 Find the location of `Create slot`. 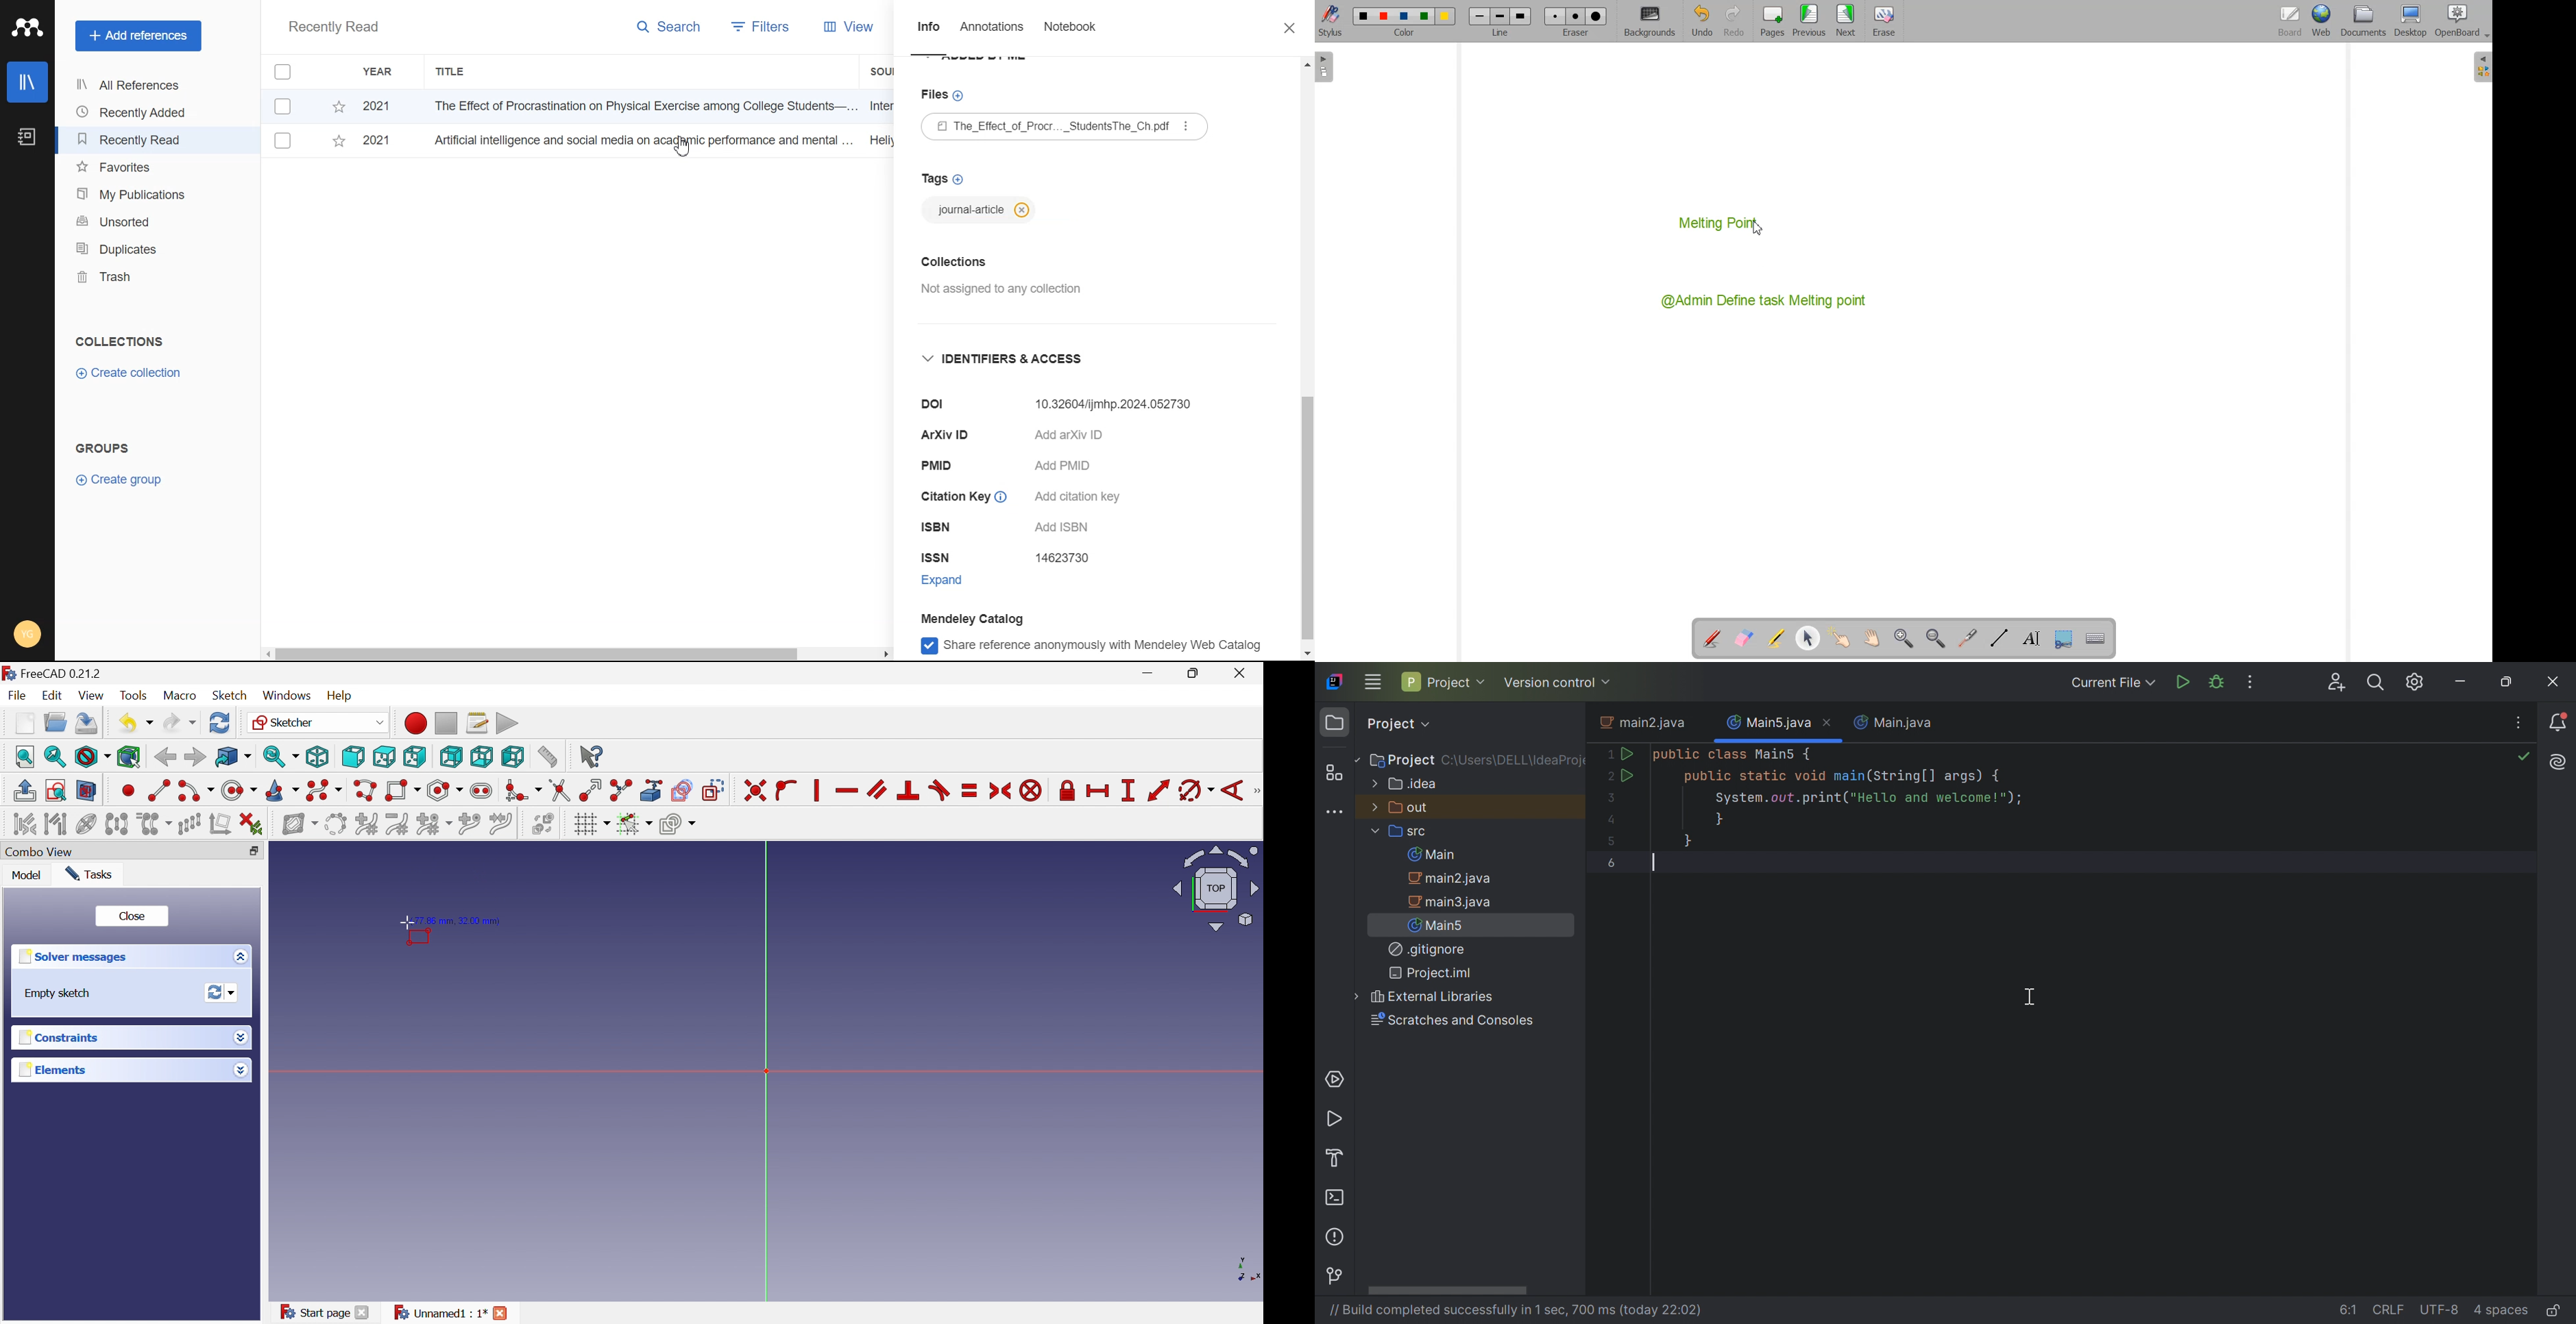

Create slot is located at coordinates (483, 791).